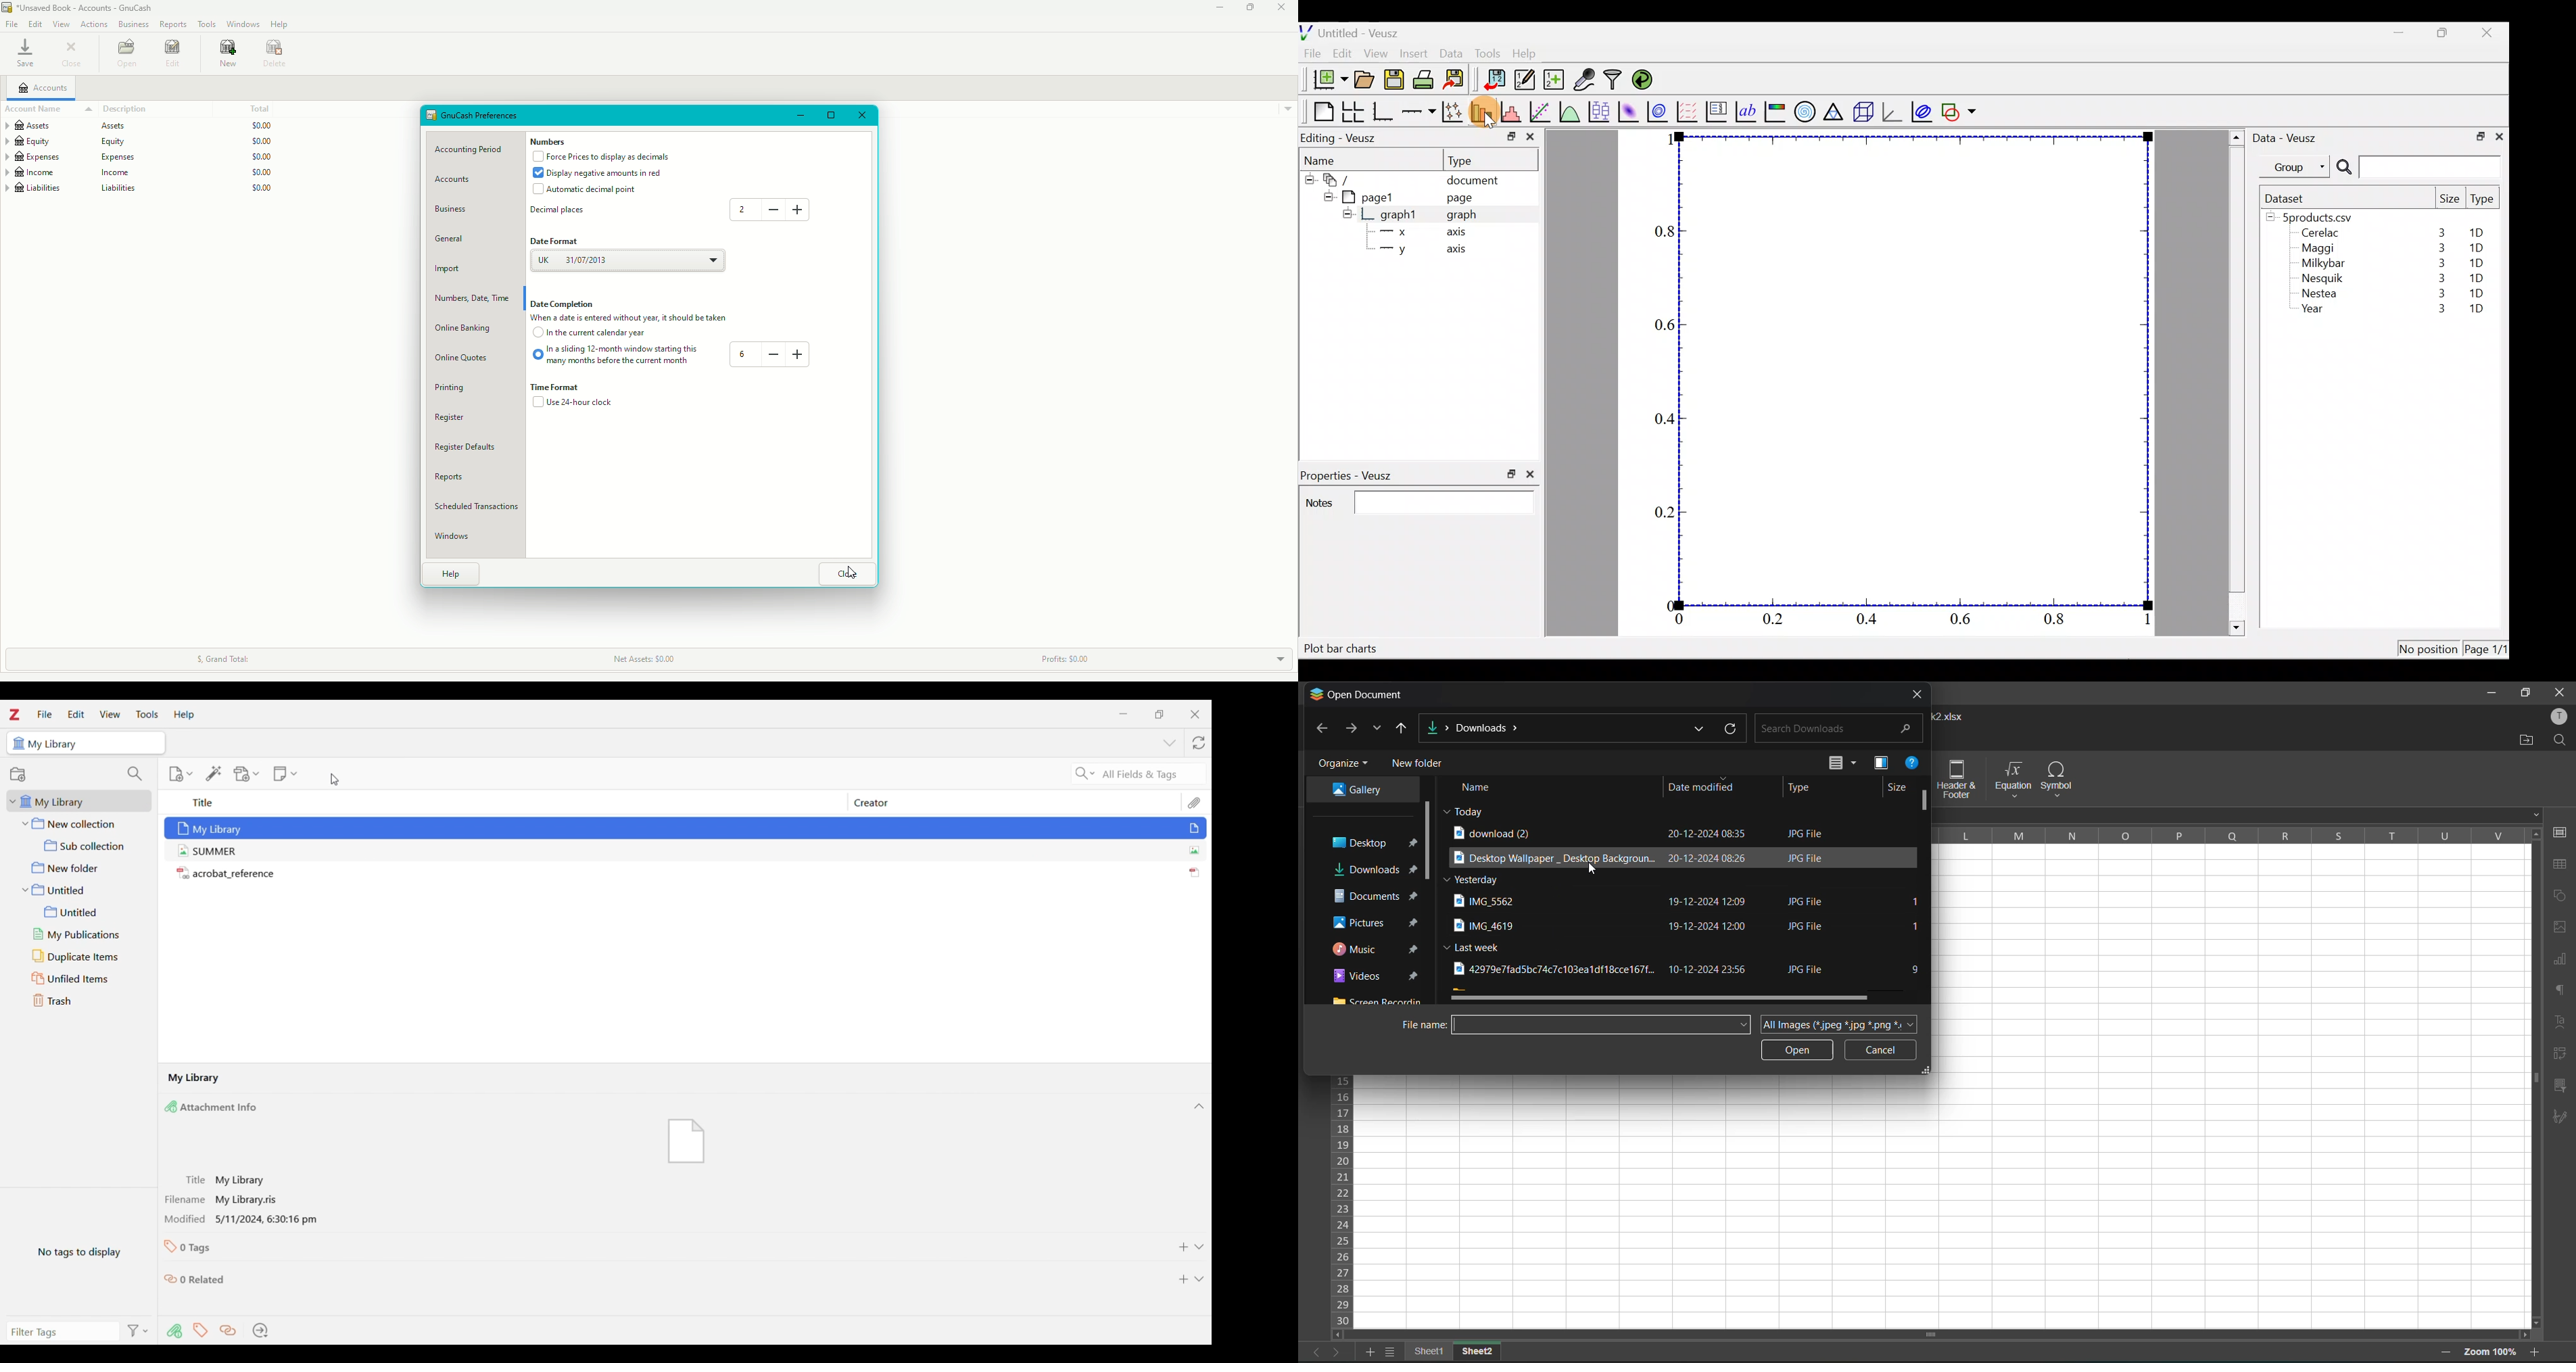  What do you see at coordinates (473, 298) in the screenshot?
I see `numbers, date, time` at bounding box center [473, 298].